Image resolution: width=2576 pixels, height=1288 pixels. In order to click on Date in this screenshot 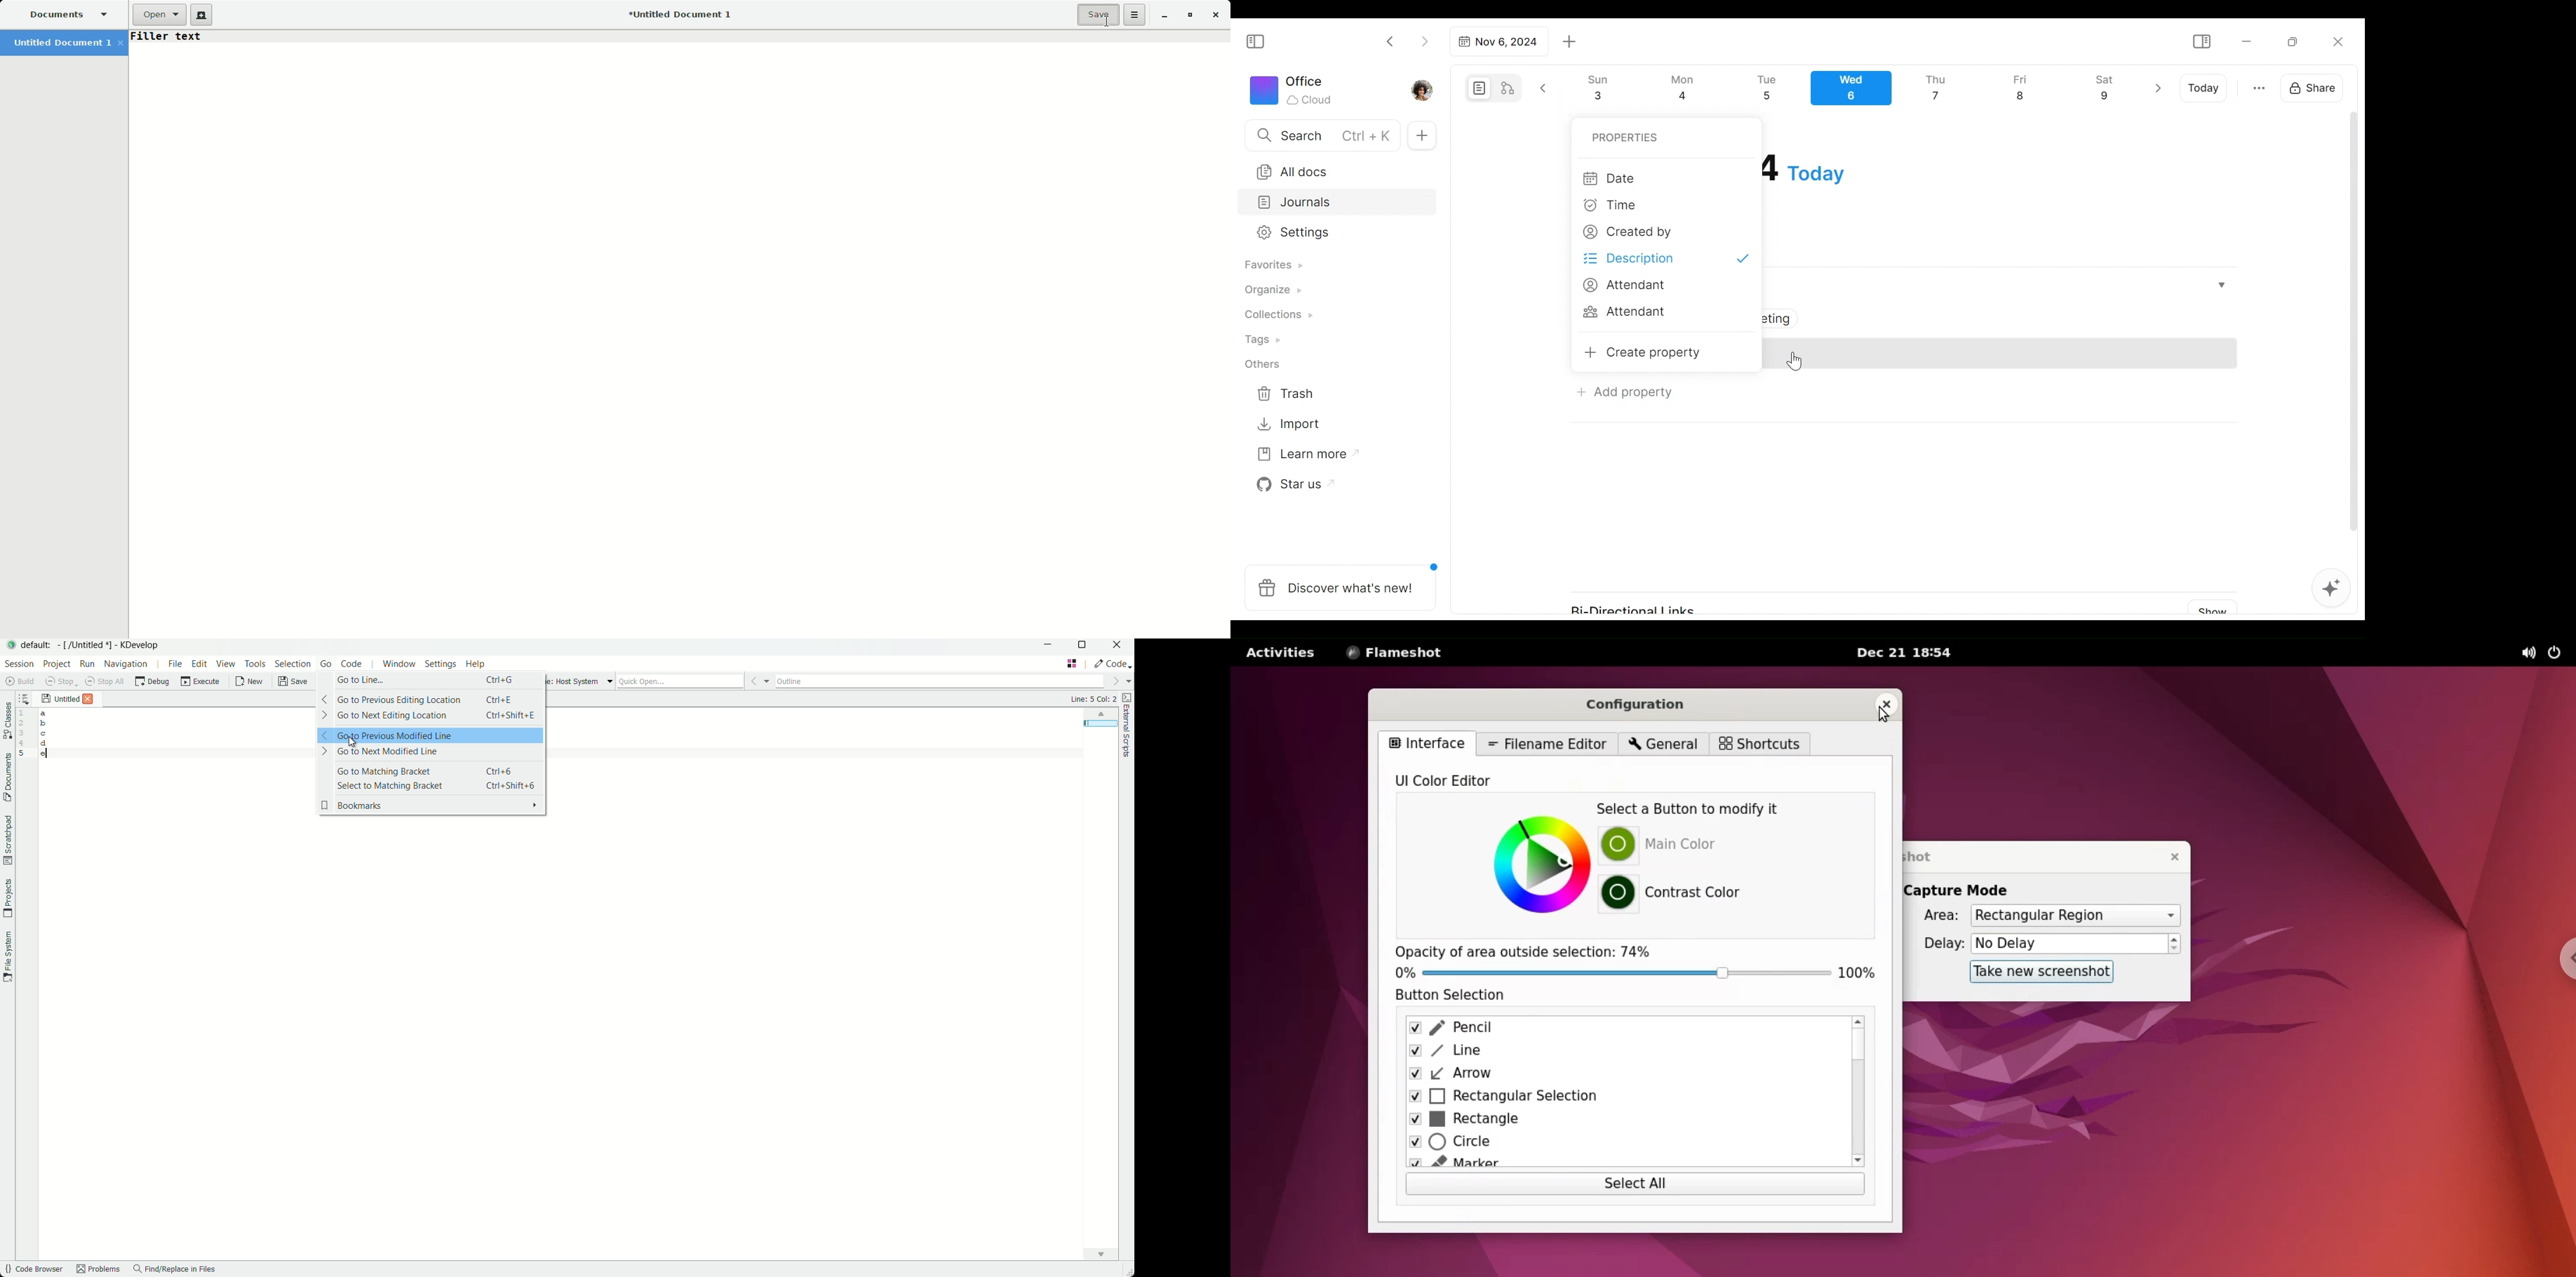, I will do `click(1810, 168)`.